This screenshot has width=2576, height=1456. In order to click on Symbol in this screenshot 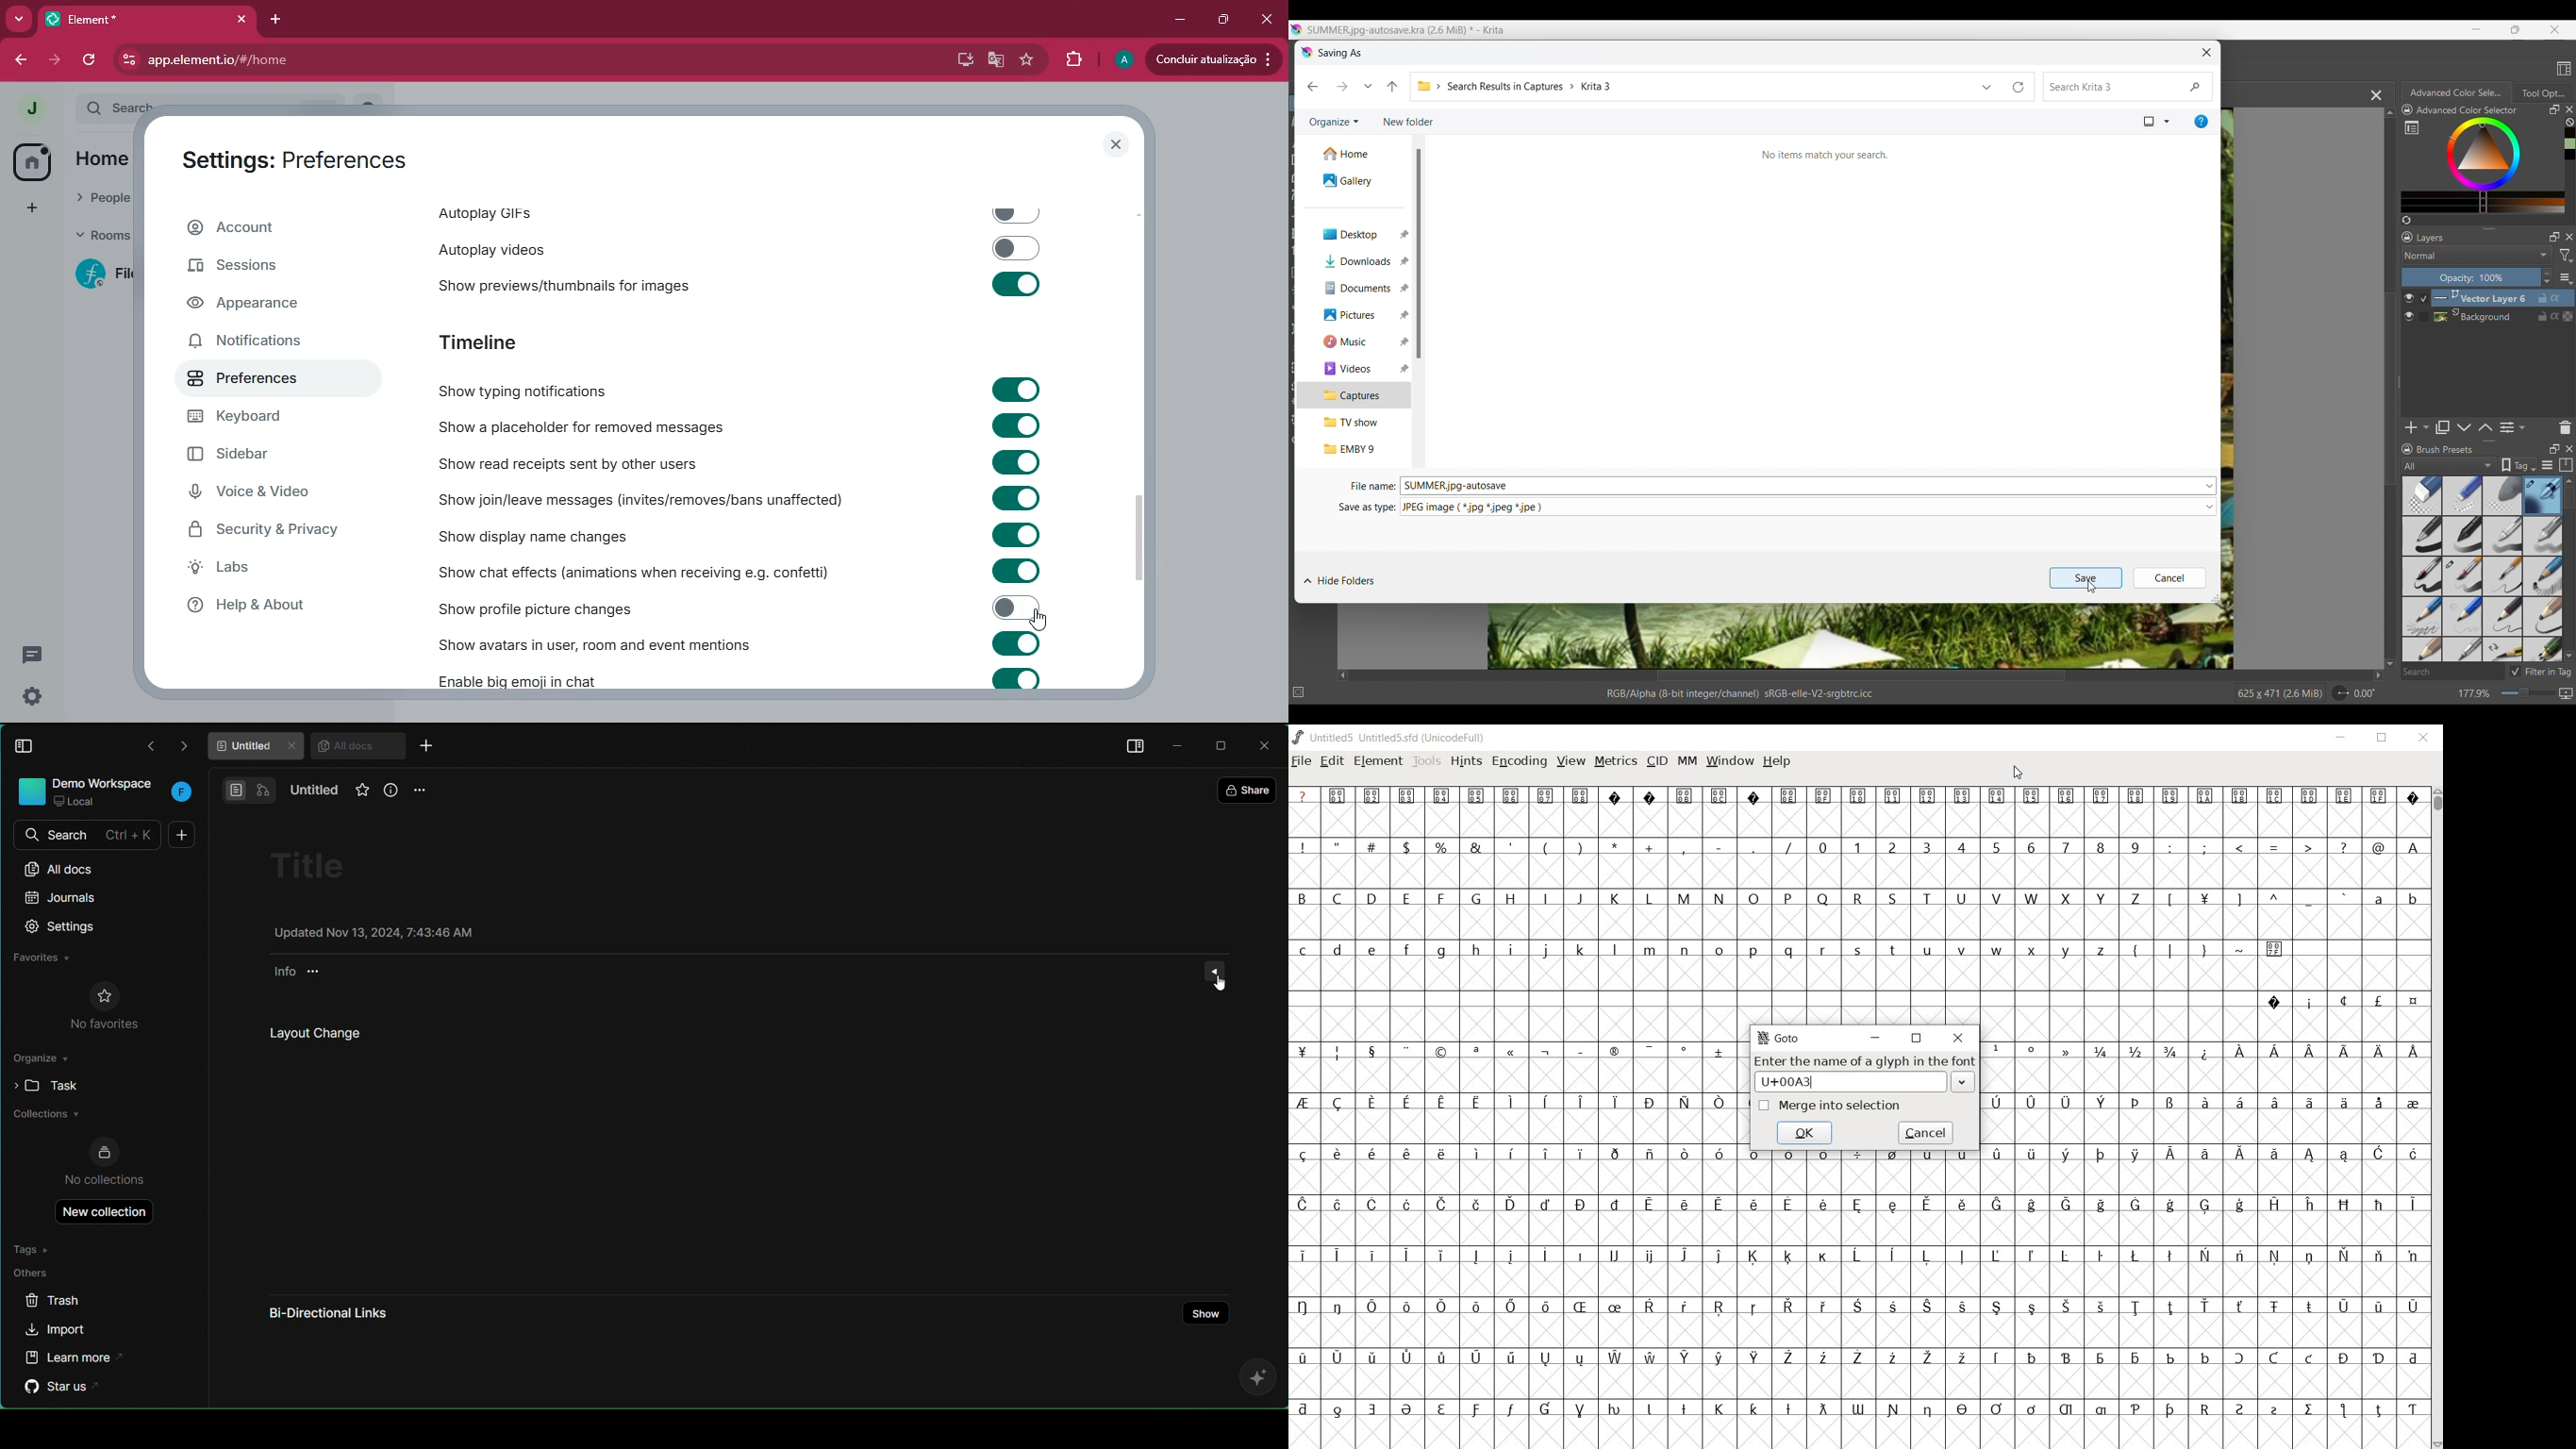, I will do `click(2136, 1155)`.